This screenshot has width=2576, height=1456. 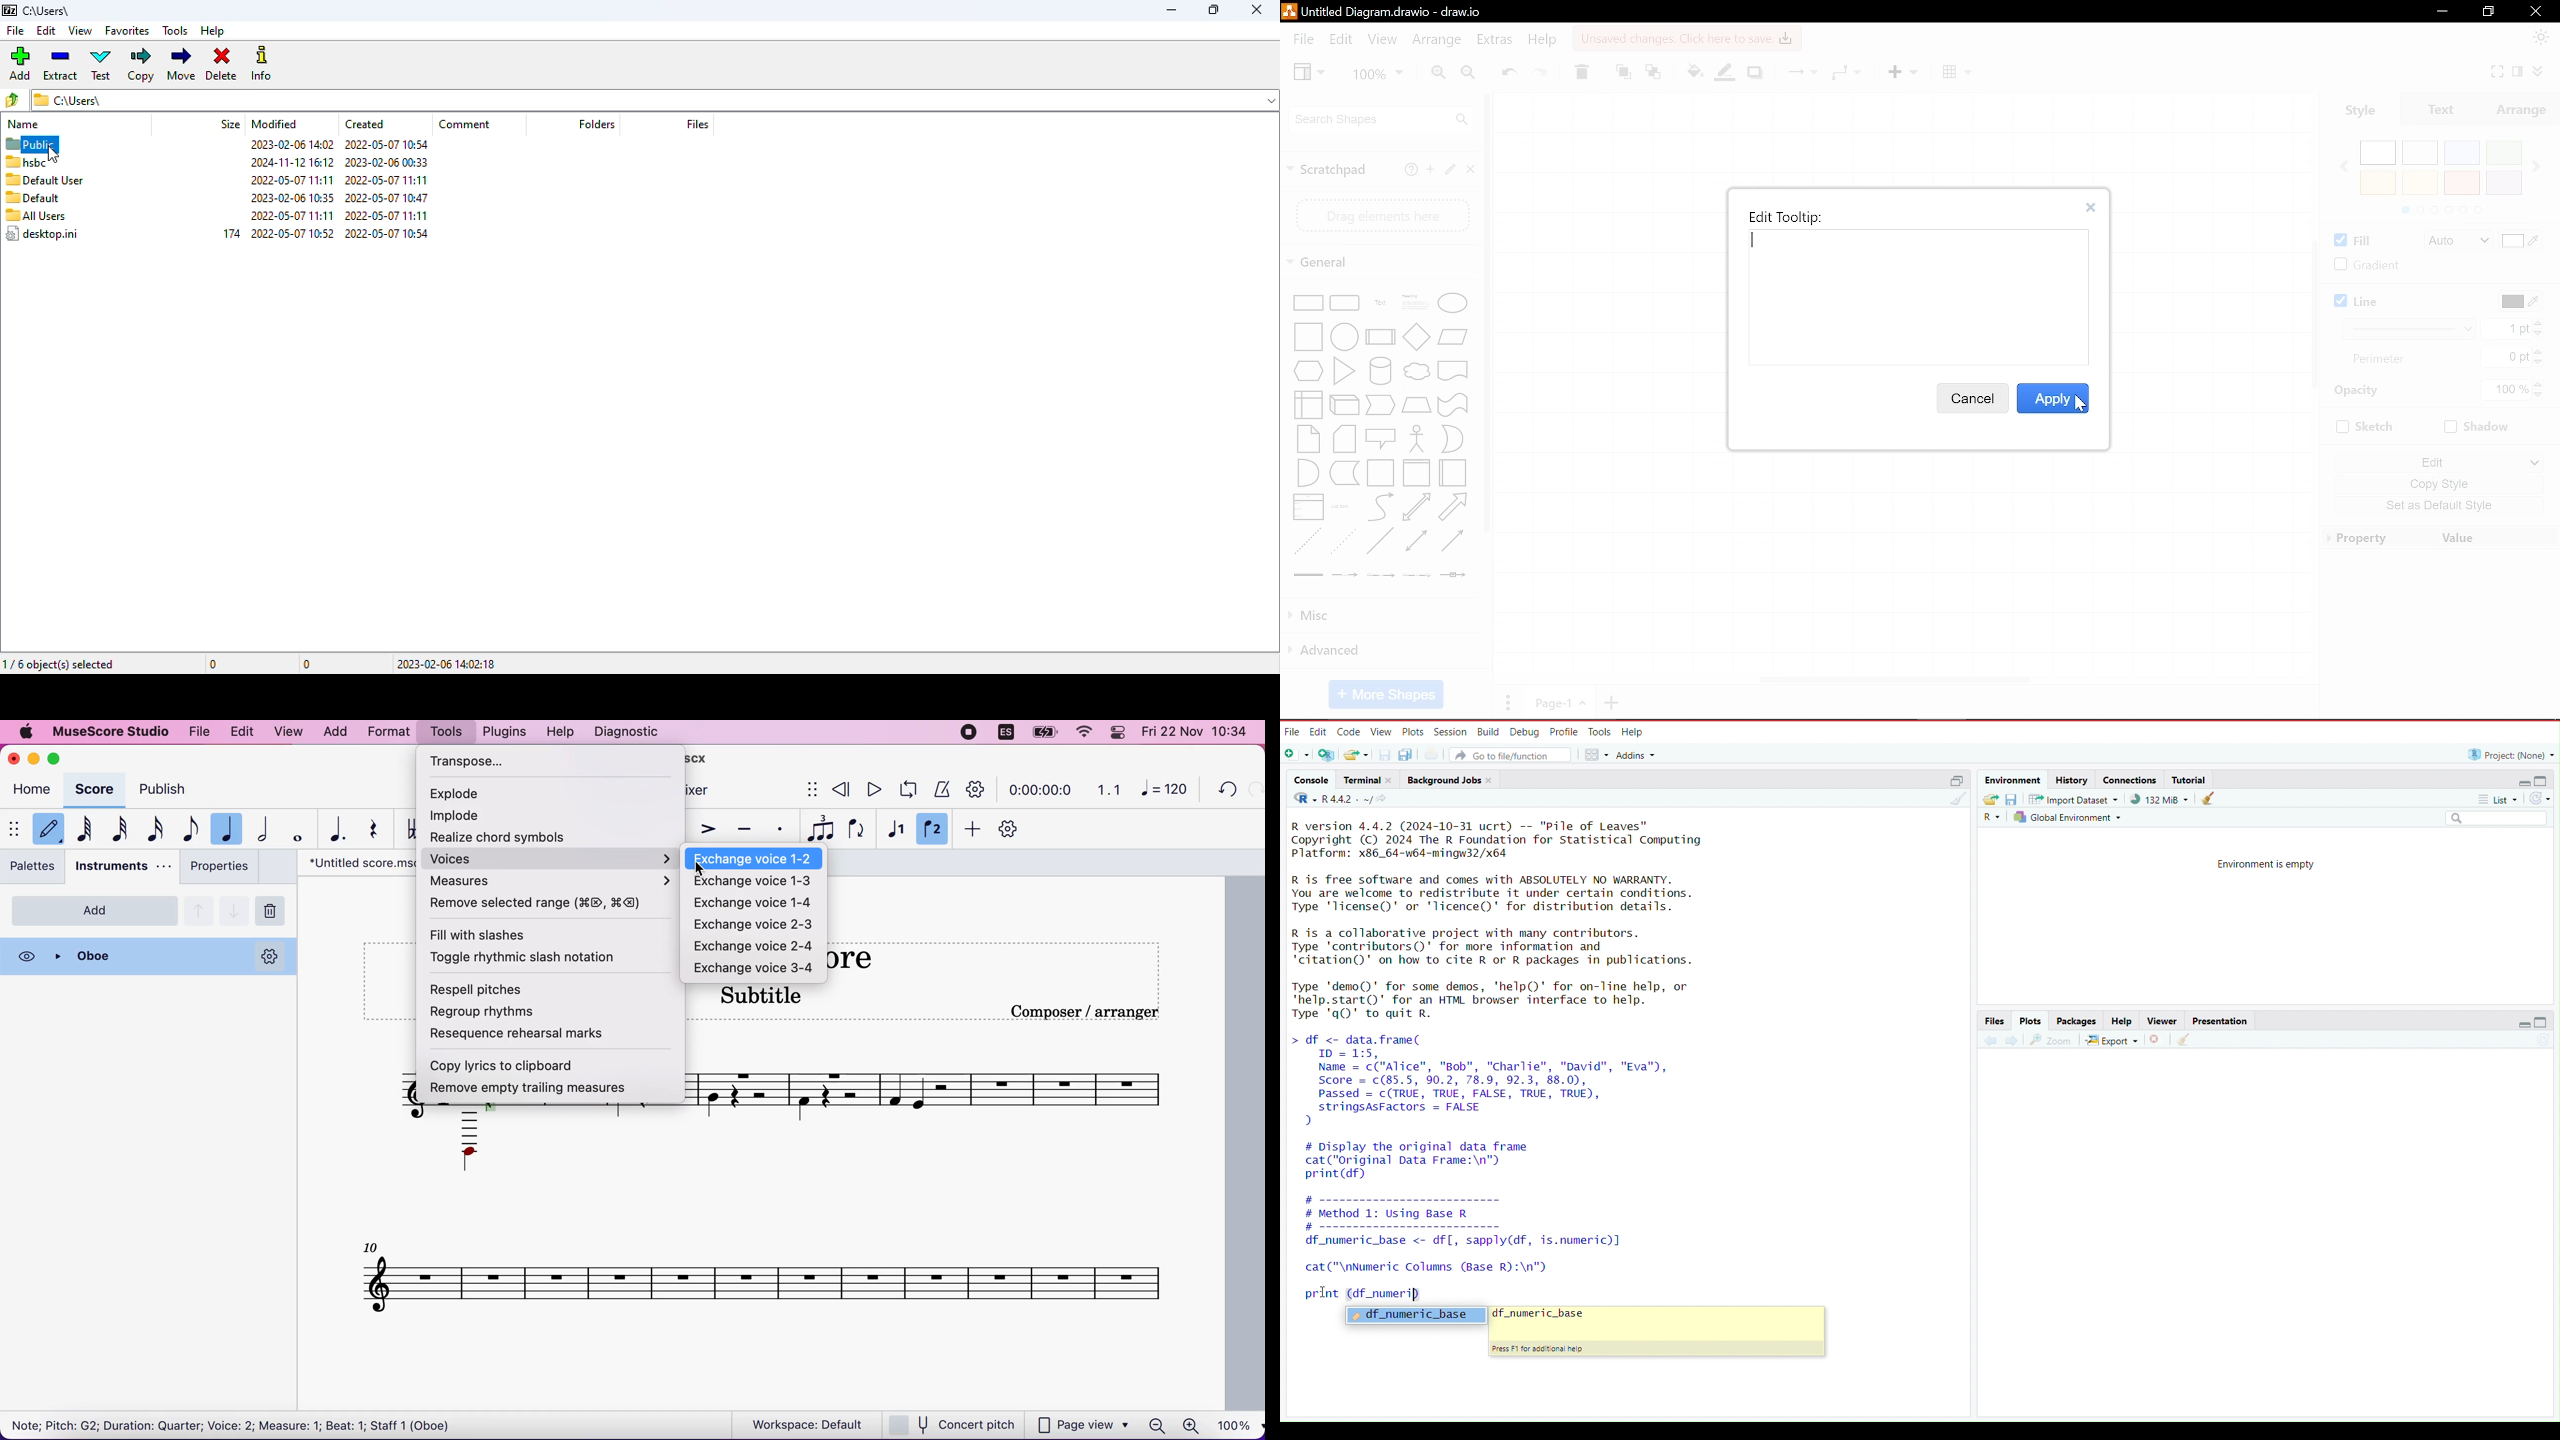 I want to click on Note; Pitch: G2; Duration: Quarter; Voice: 2; Measure: 1; Beat: 1; Staff 1 (Oboe), so click(x=239, y=1424).